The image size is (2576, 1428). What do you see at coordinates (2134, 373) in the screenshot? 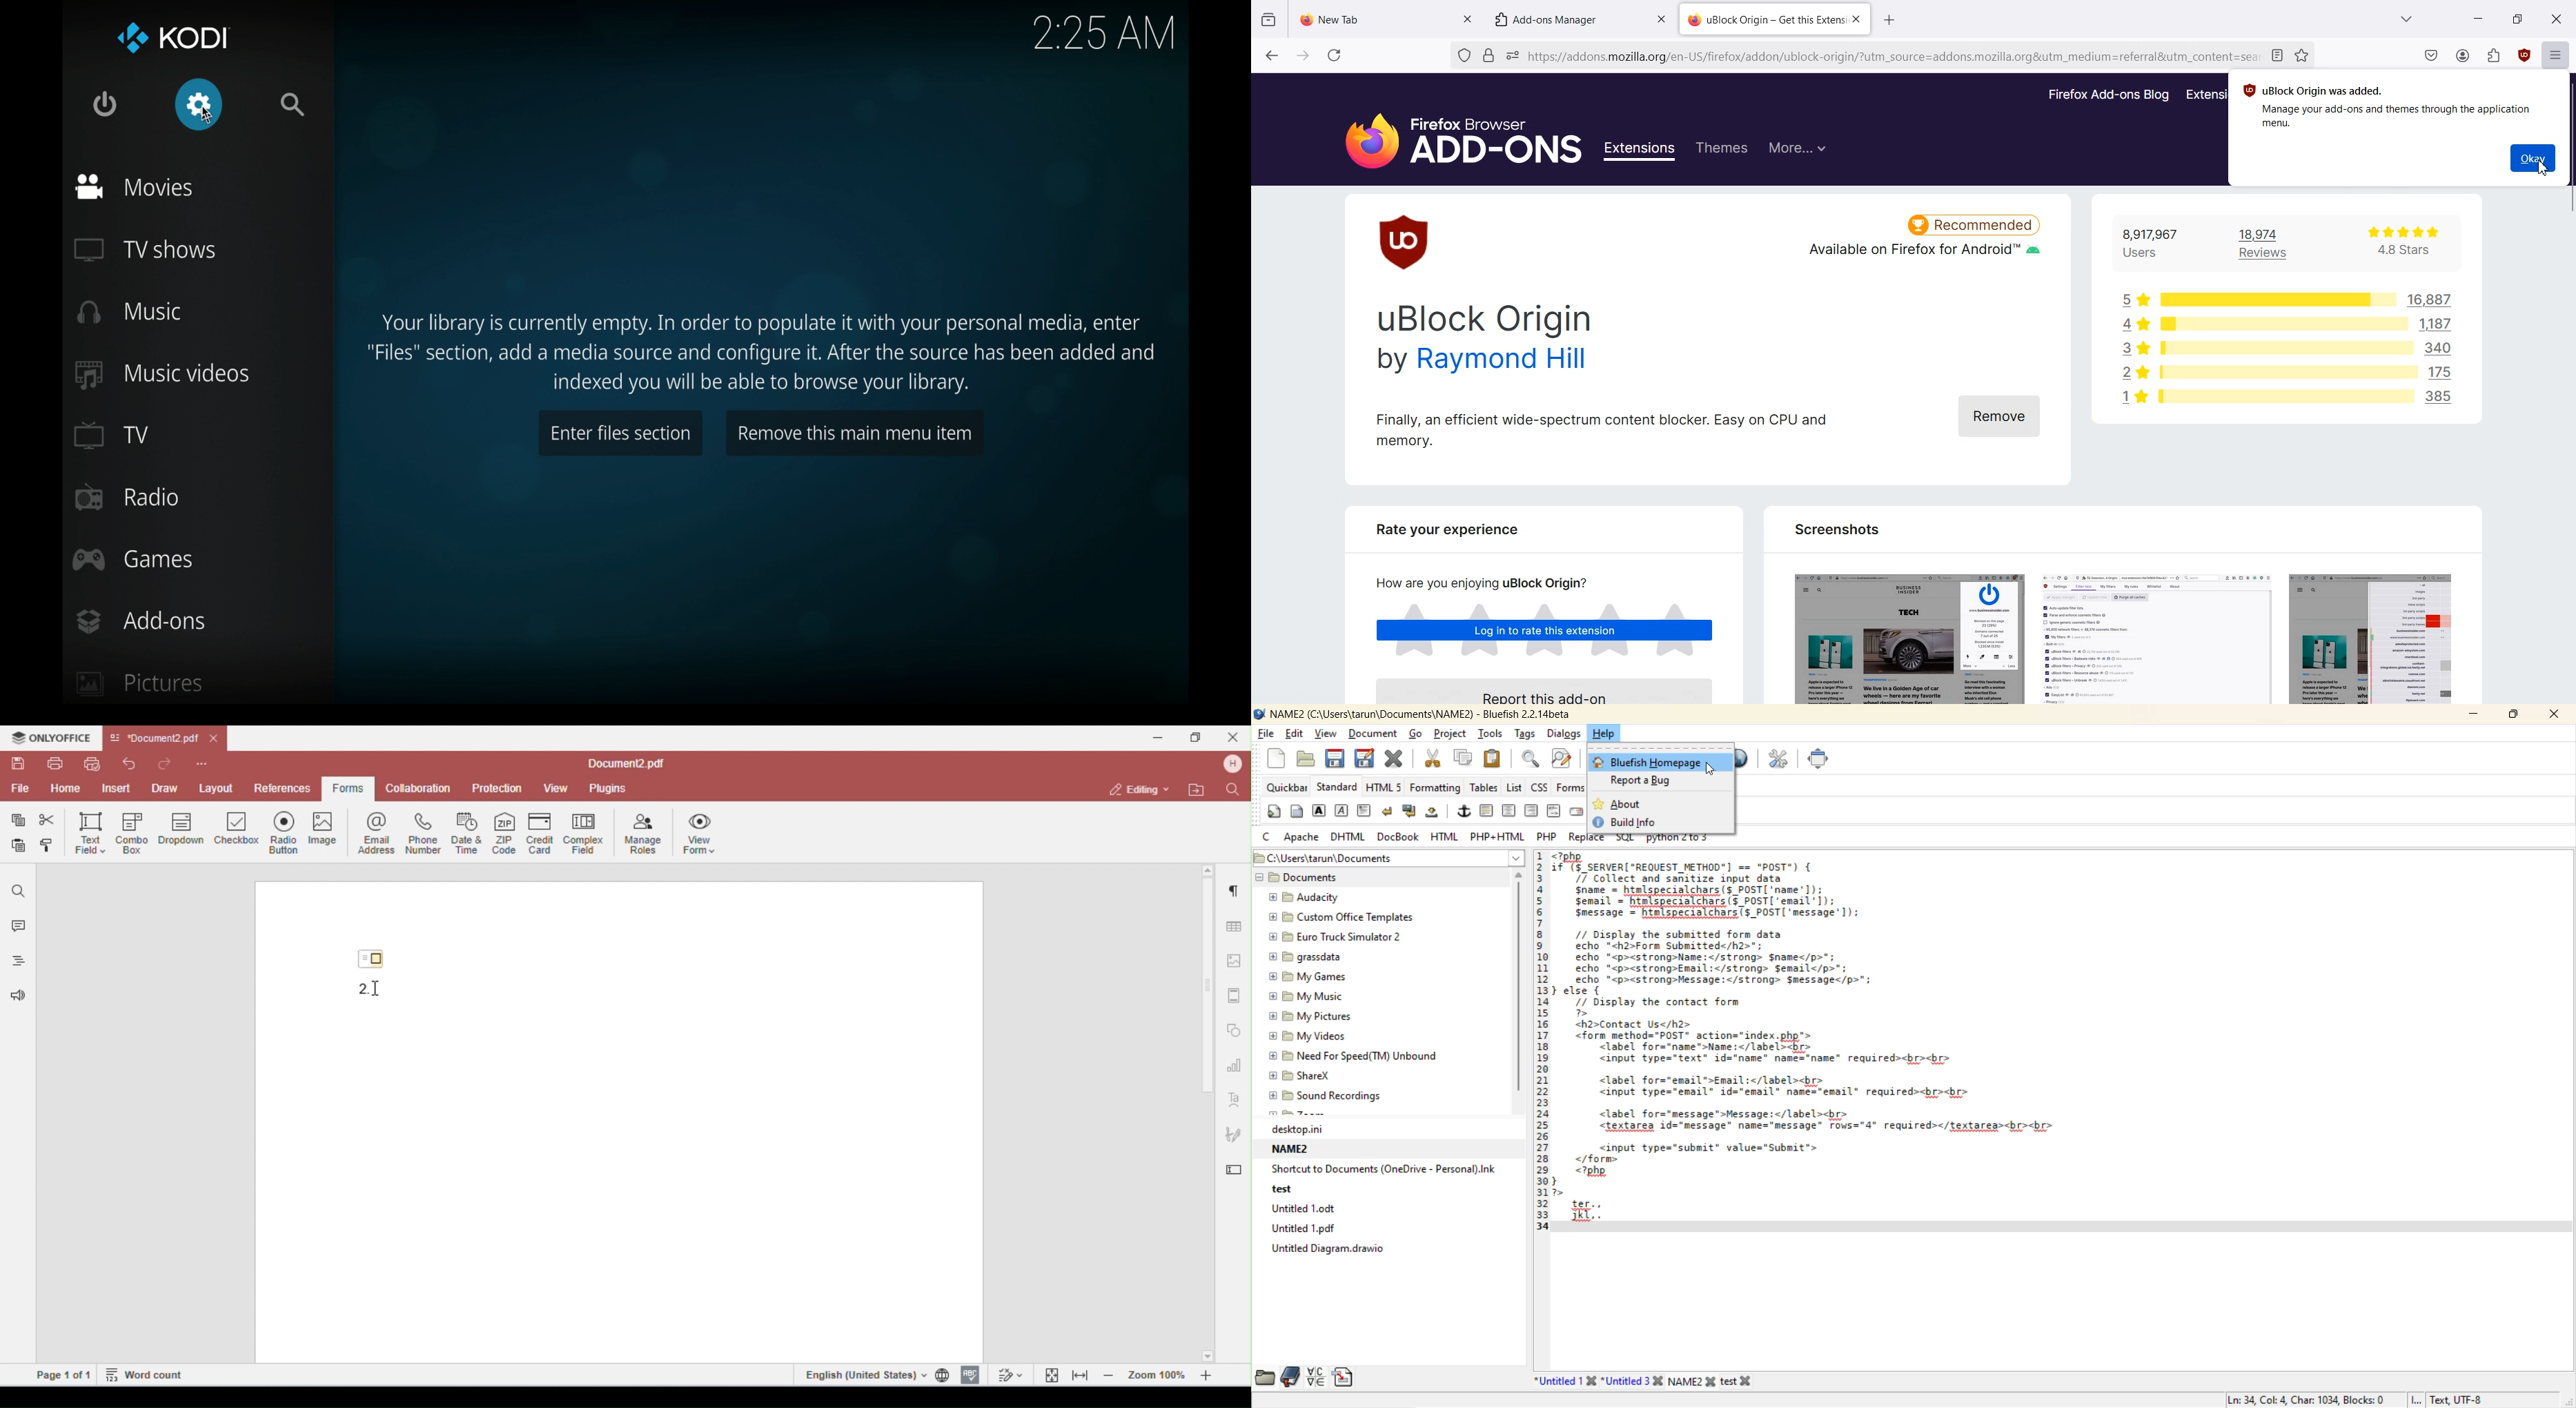
I see `2 star rating` at bounding box center [2134, 373].